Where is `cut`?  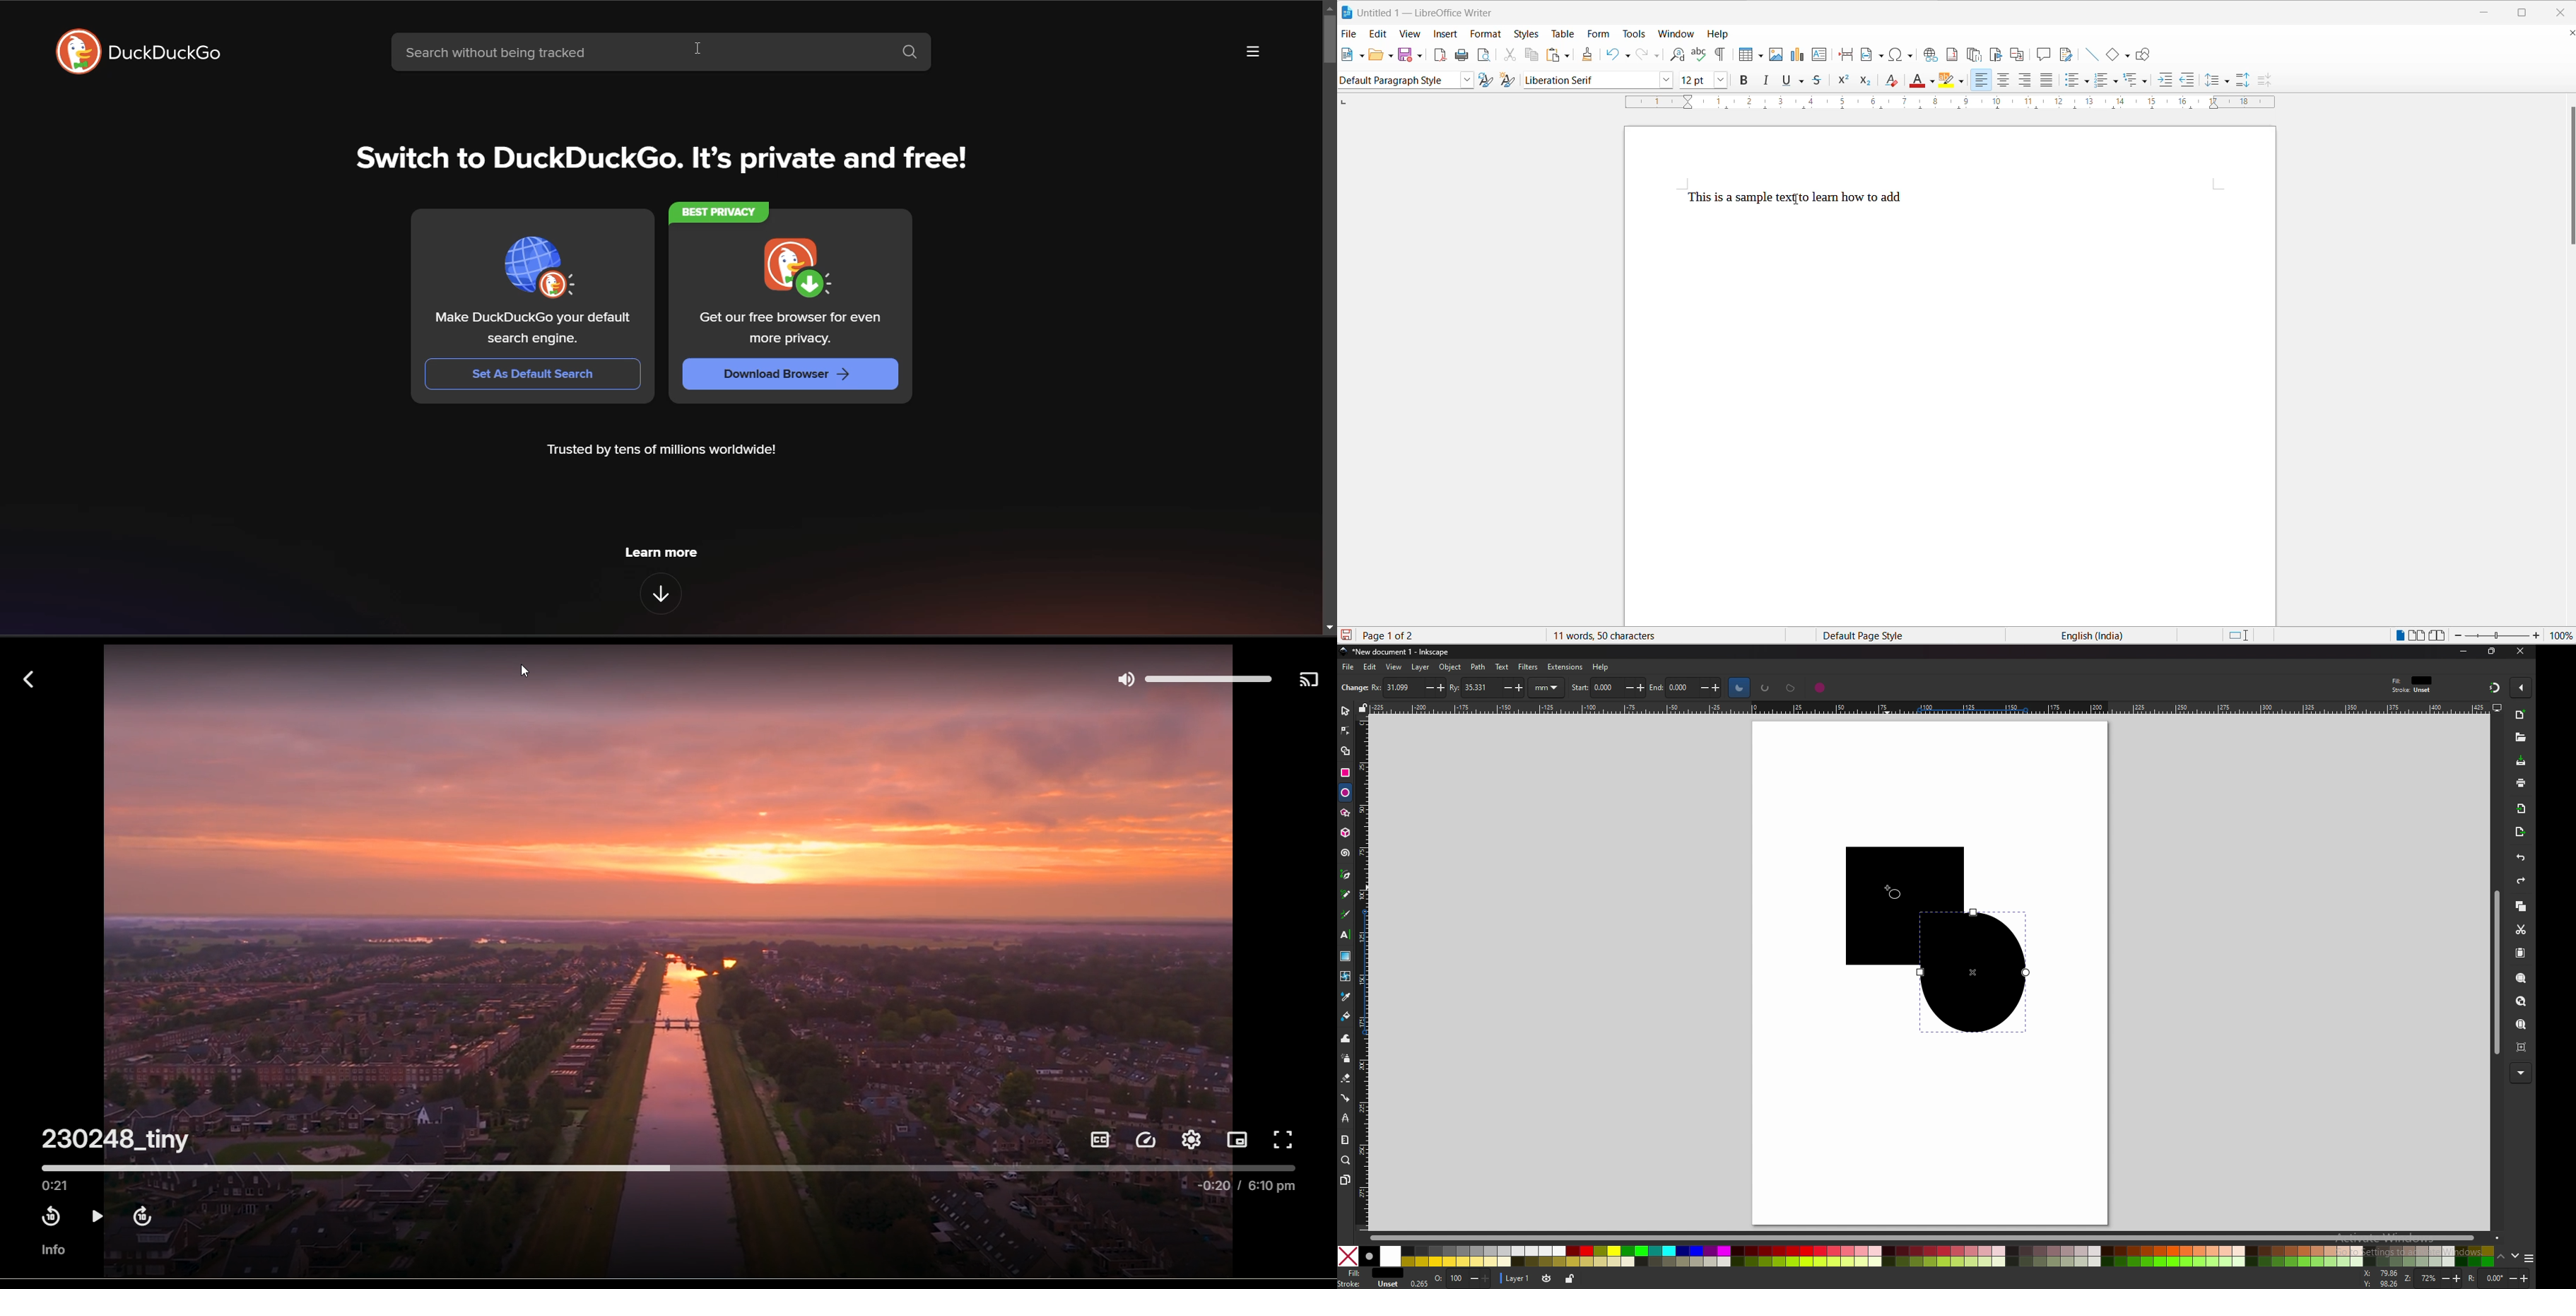
cut is located at coordinates (2521, 928).